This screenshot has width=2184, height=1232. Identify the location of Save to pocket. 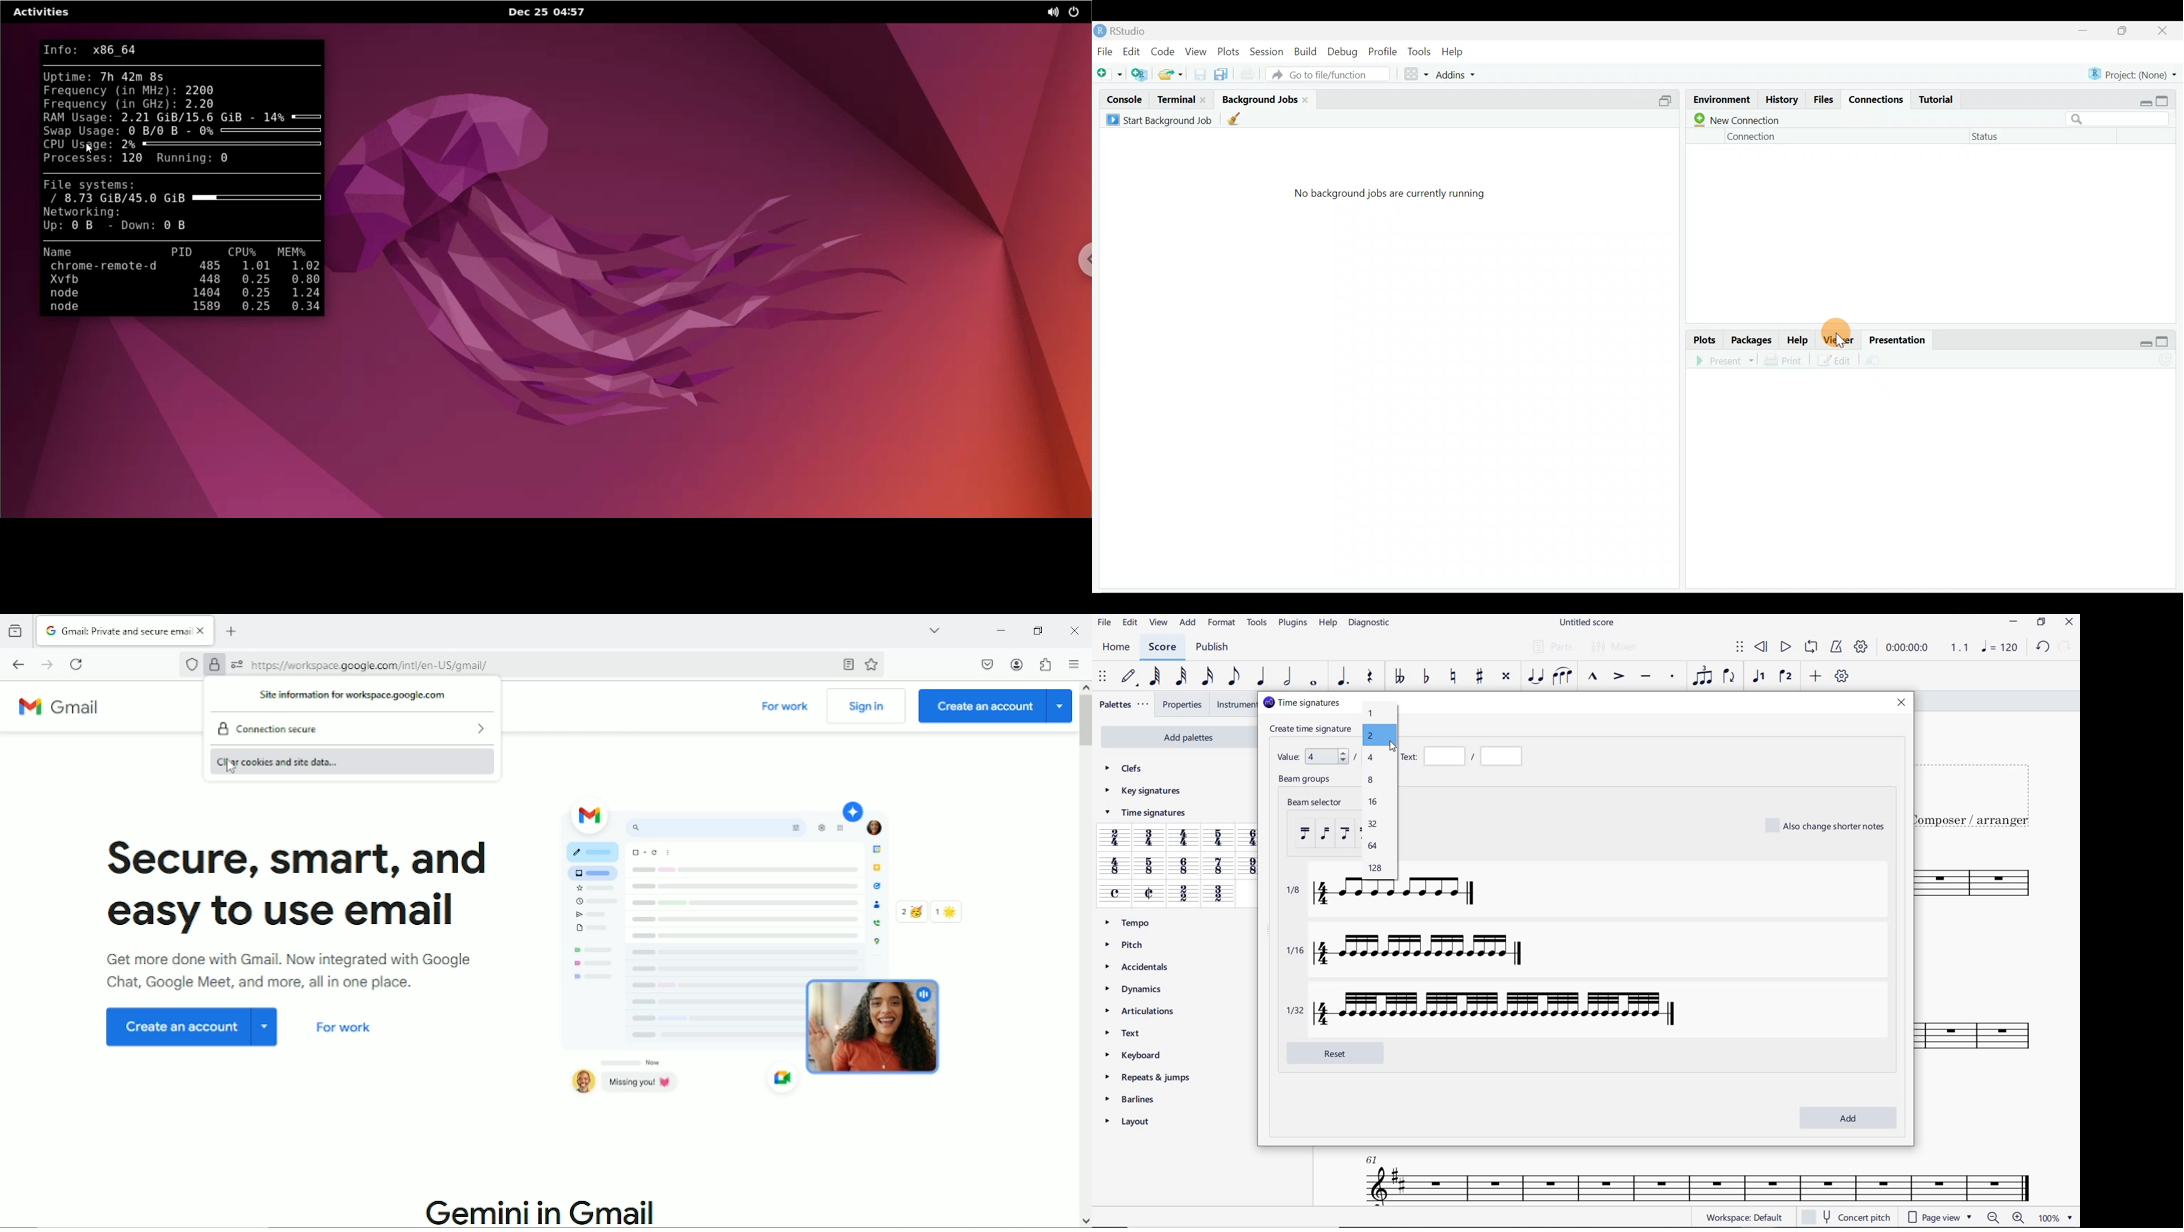
(986, 664).